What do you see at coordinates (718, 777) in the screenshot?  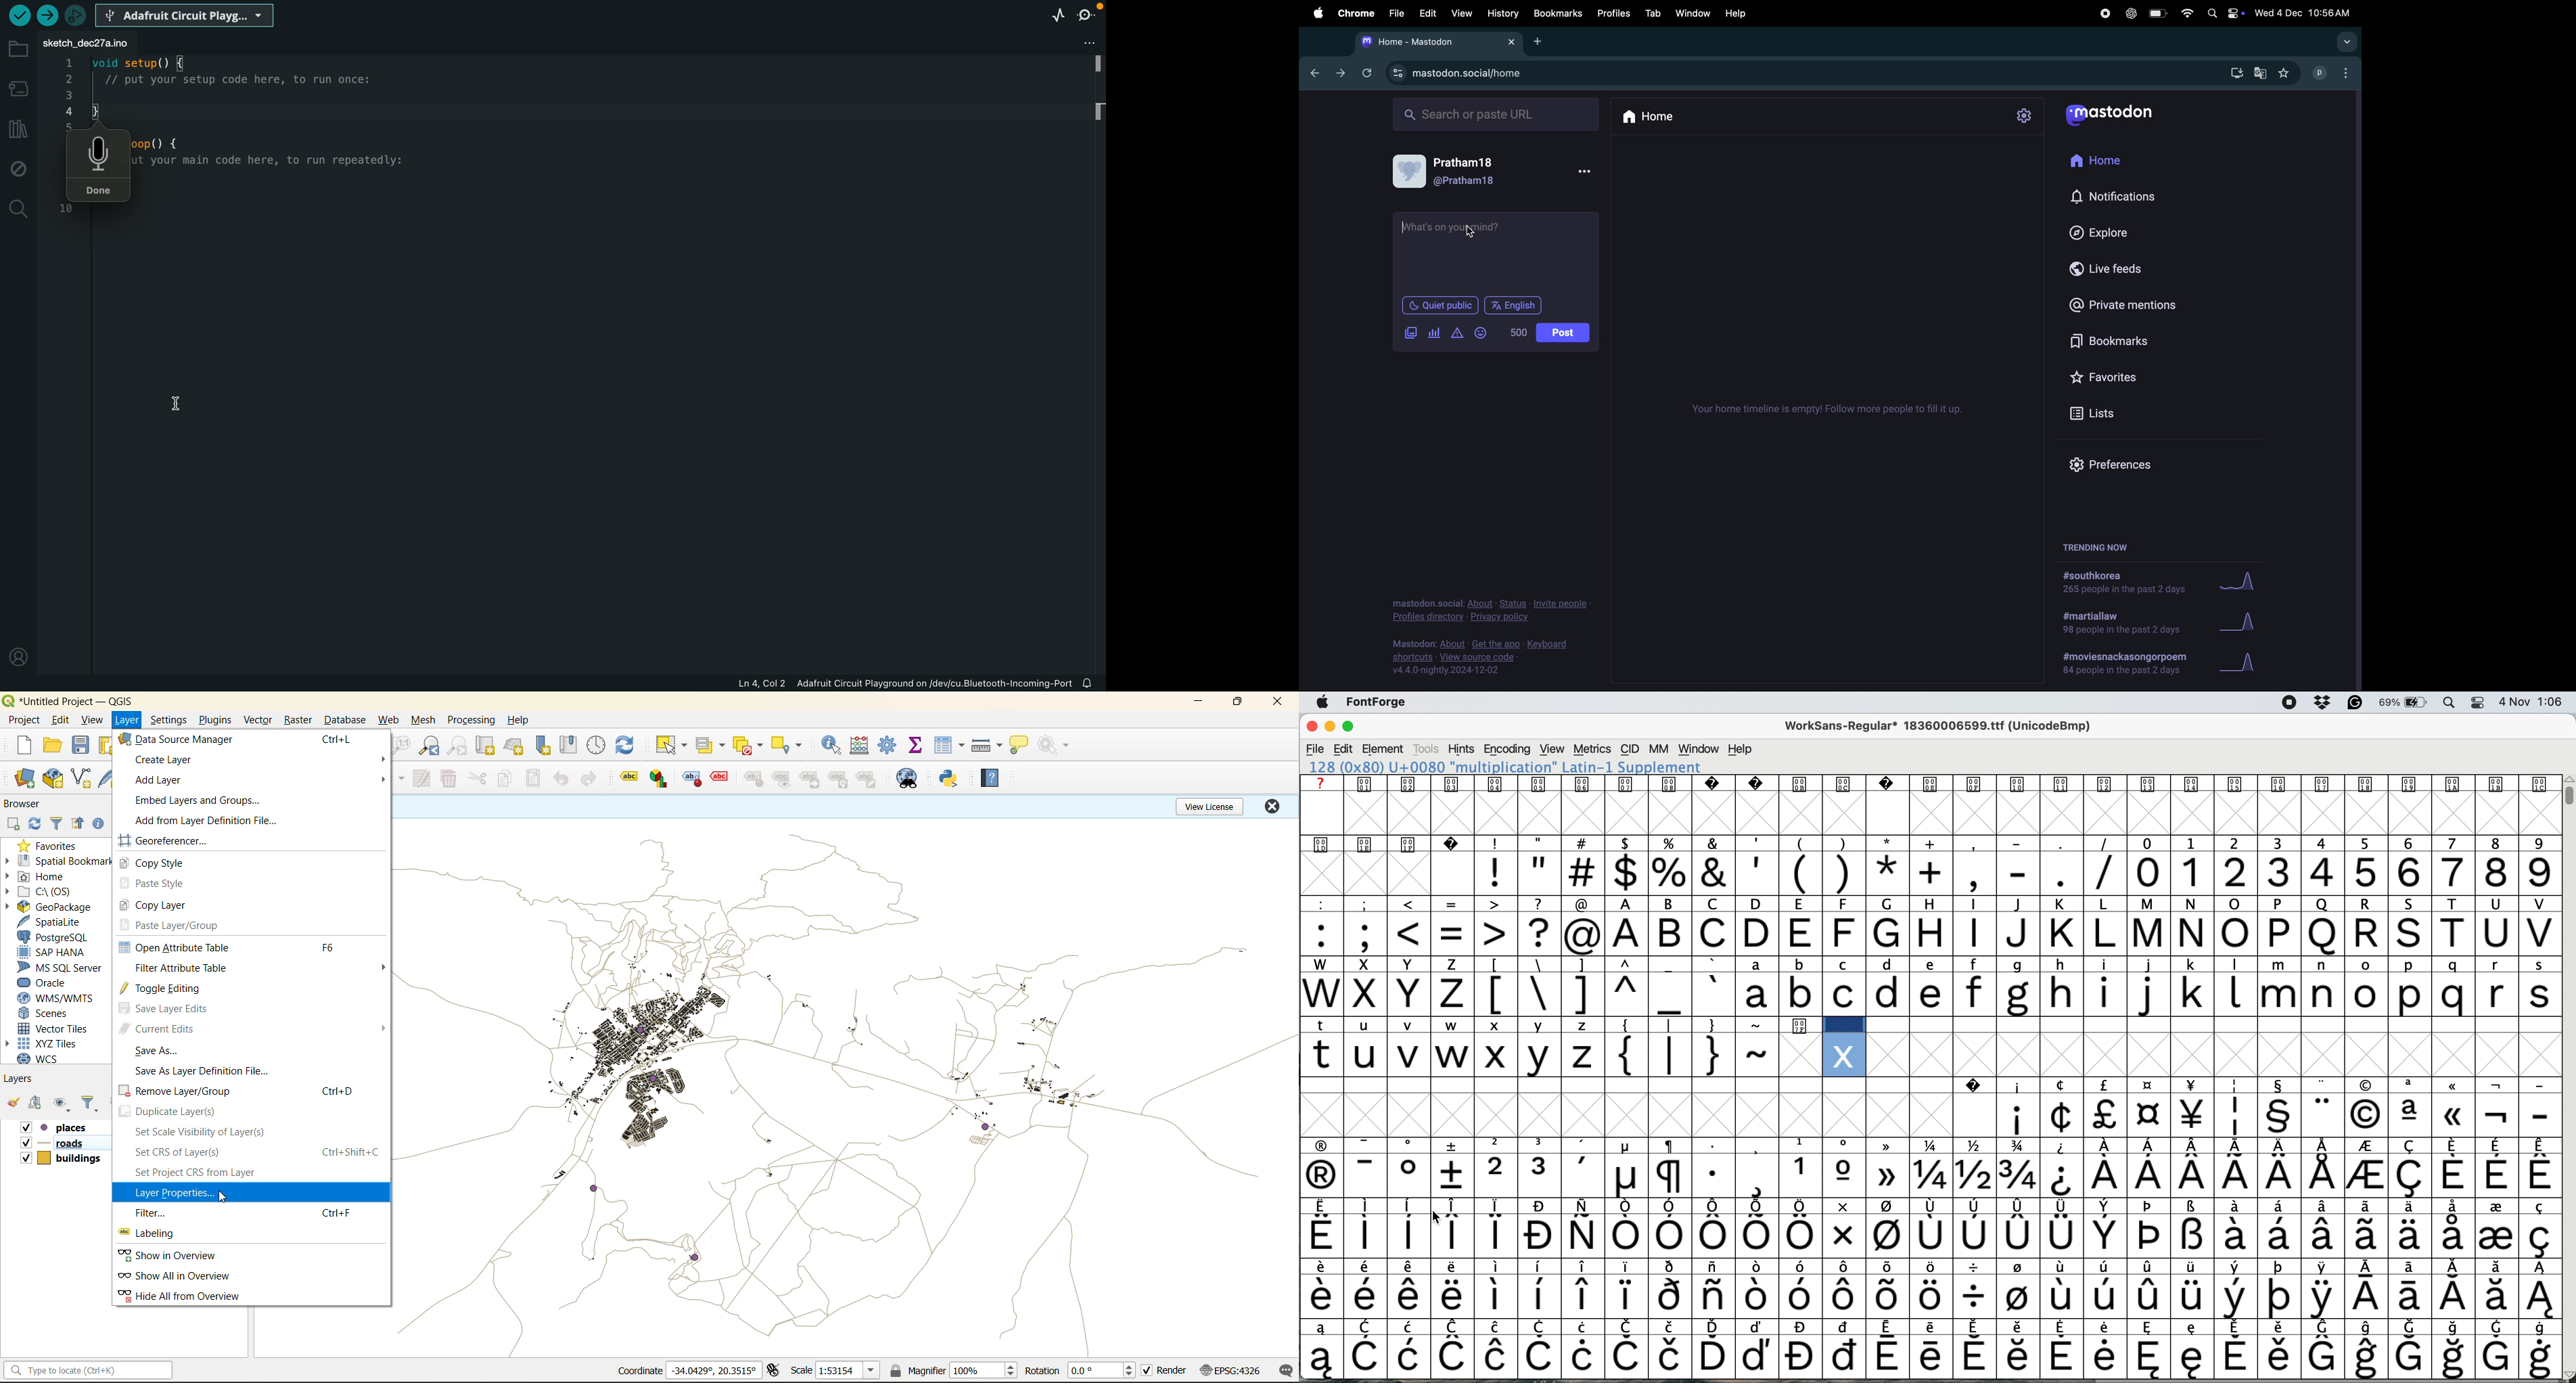 I see `label tool 4` at bounding box center [718, 777].